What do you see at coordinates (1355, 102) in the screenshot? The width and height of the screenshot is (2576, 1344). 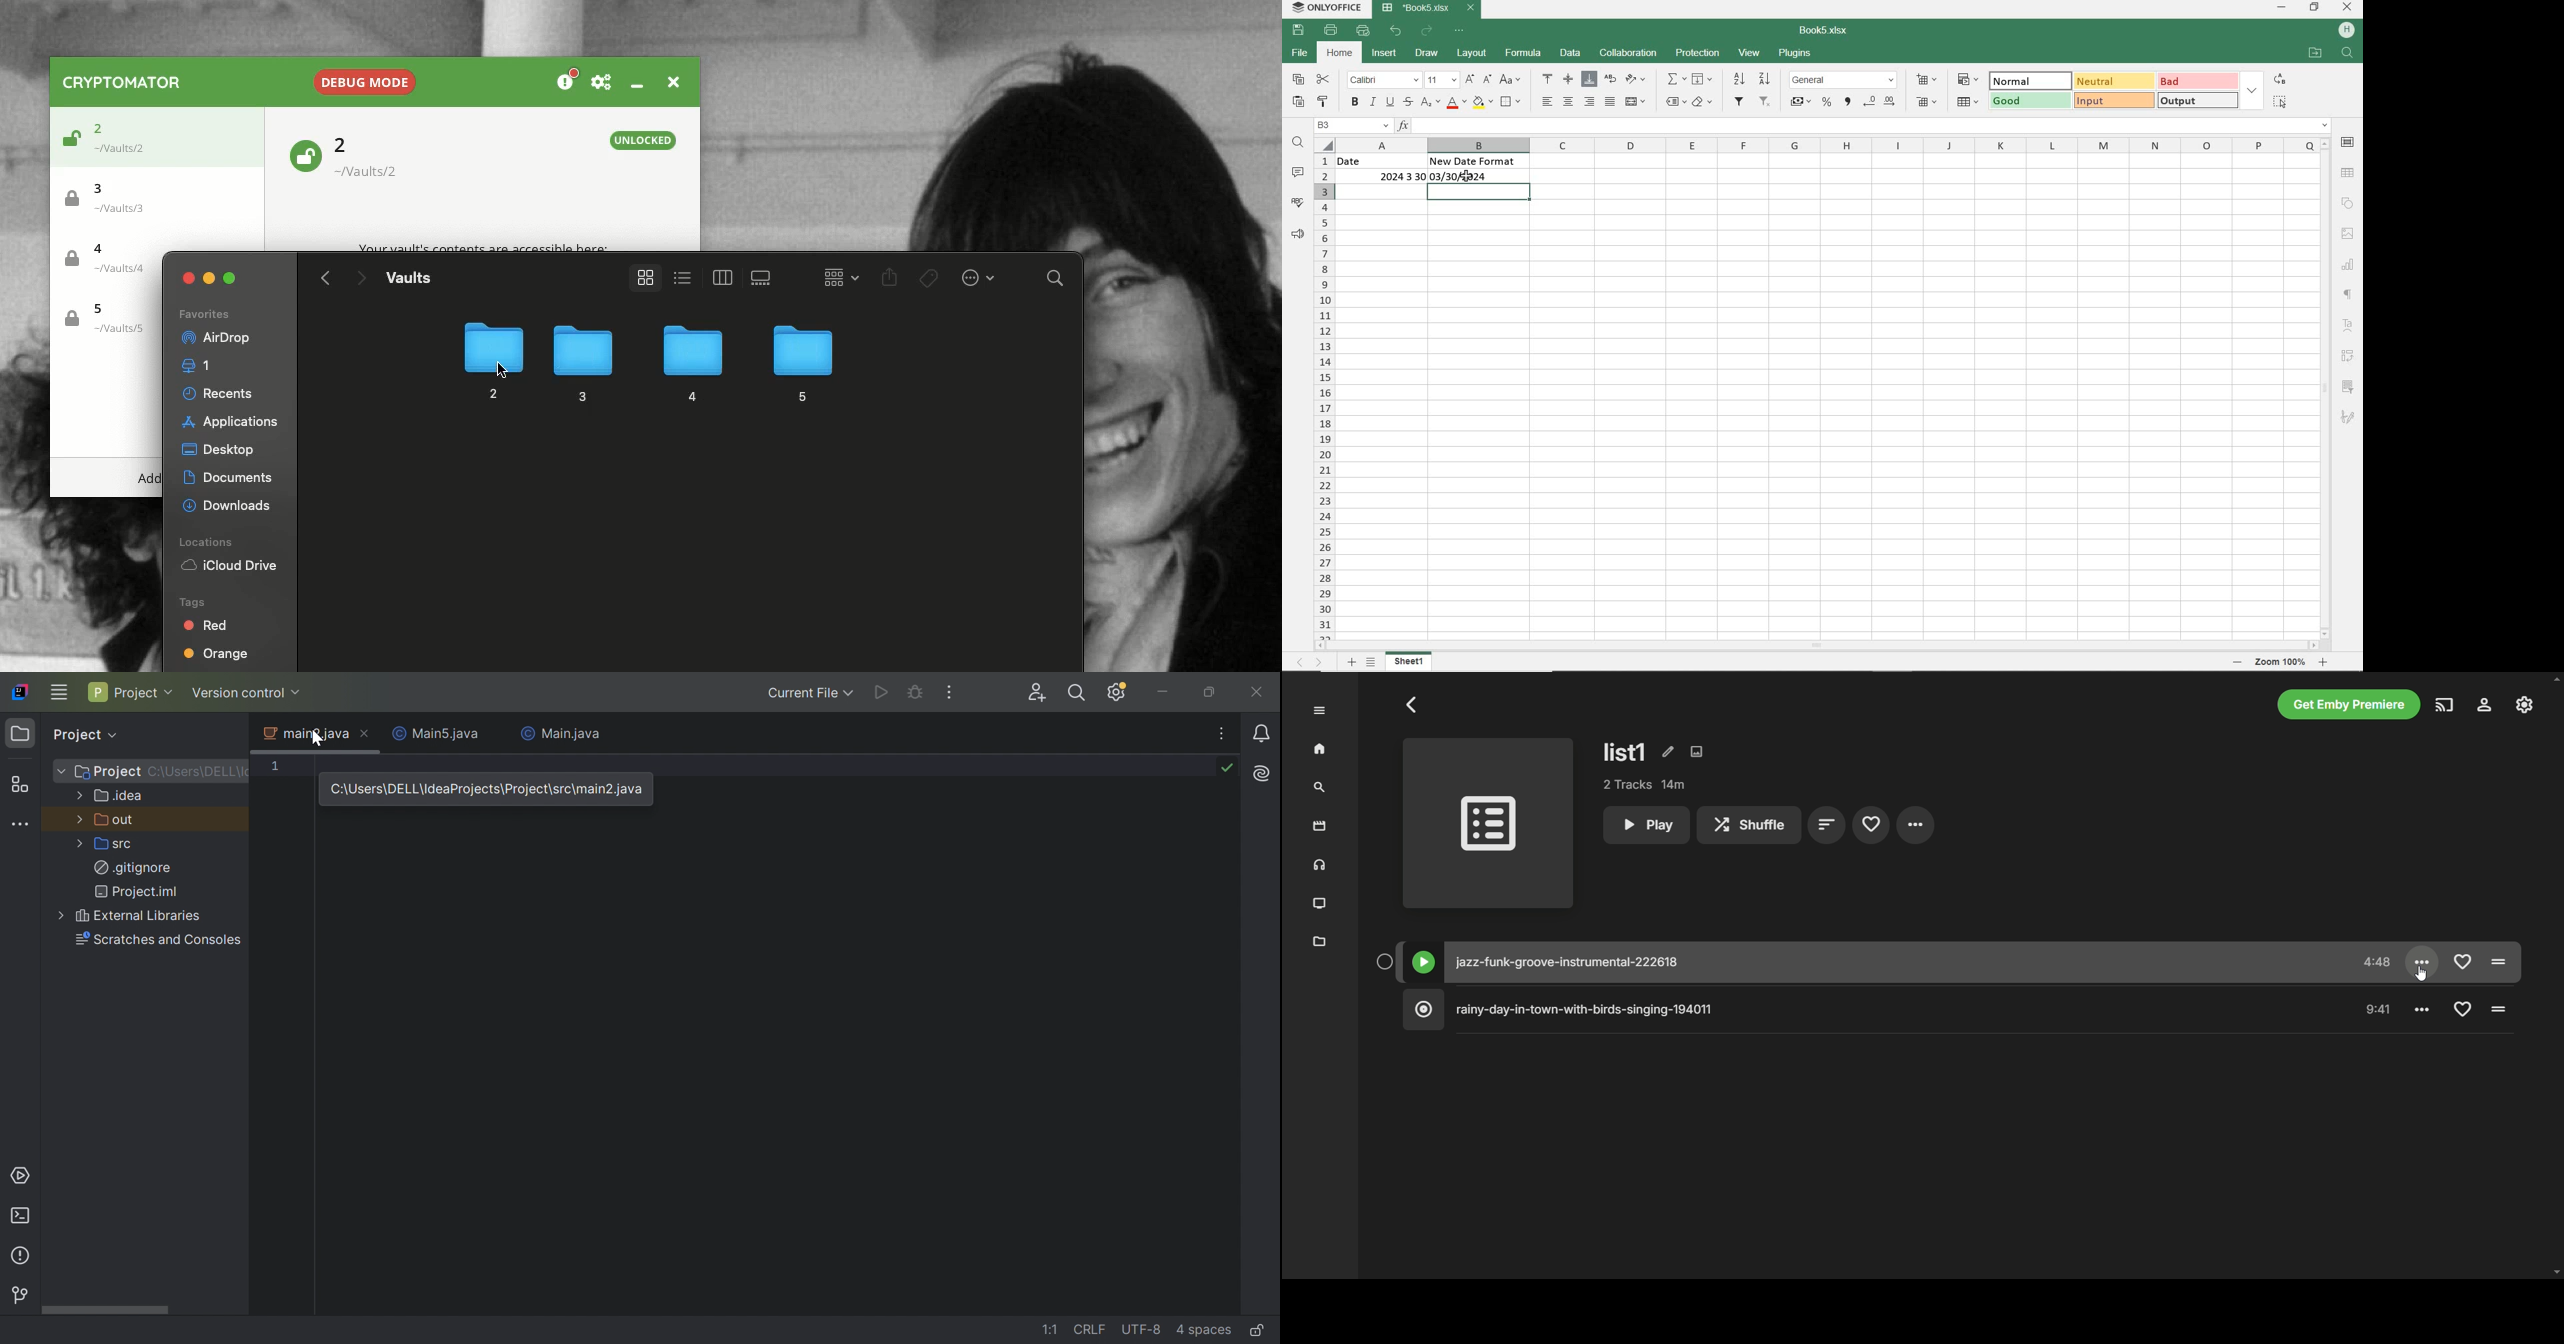 I see `BOLD` at bounding box center [1355, 102].